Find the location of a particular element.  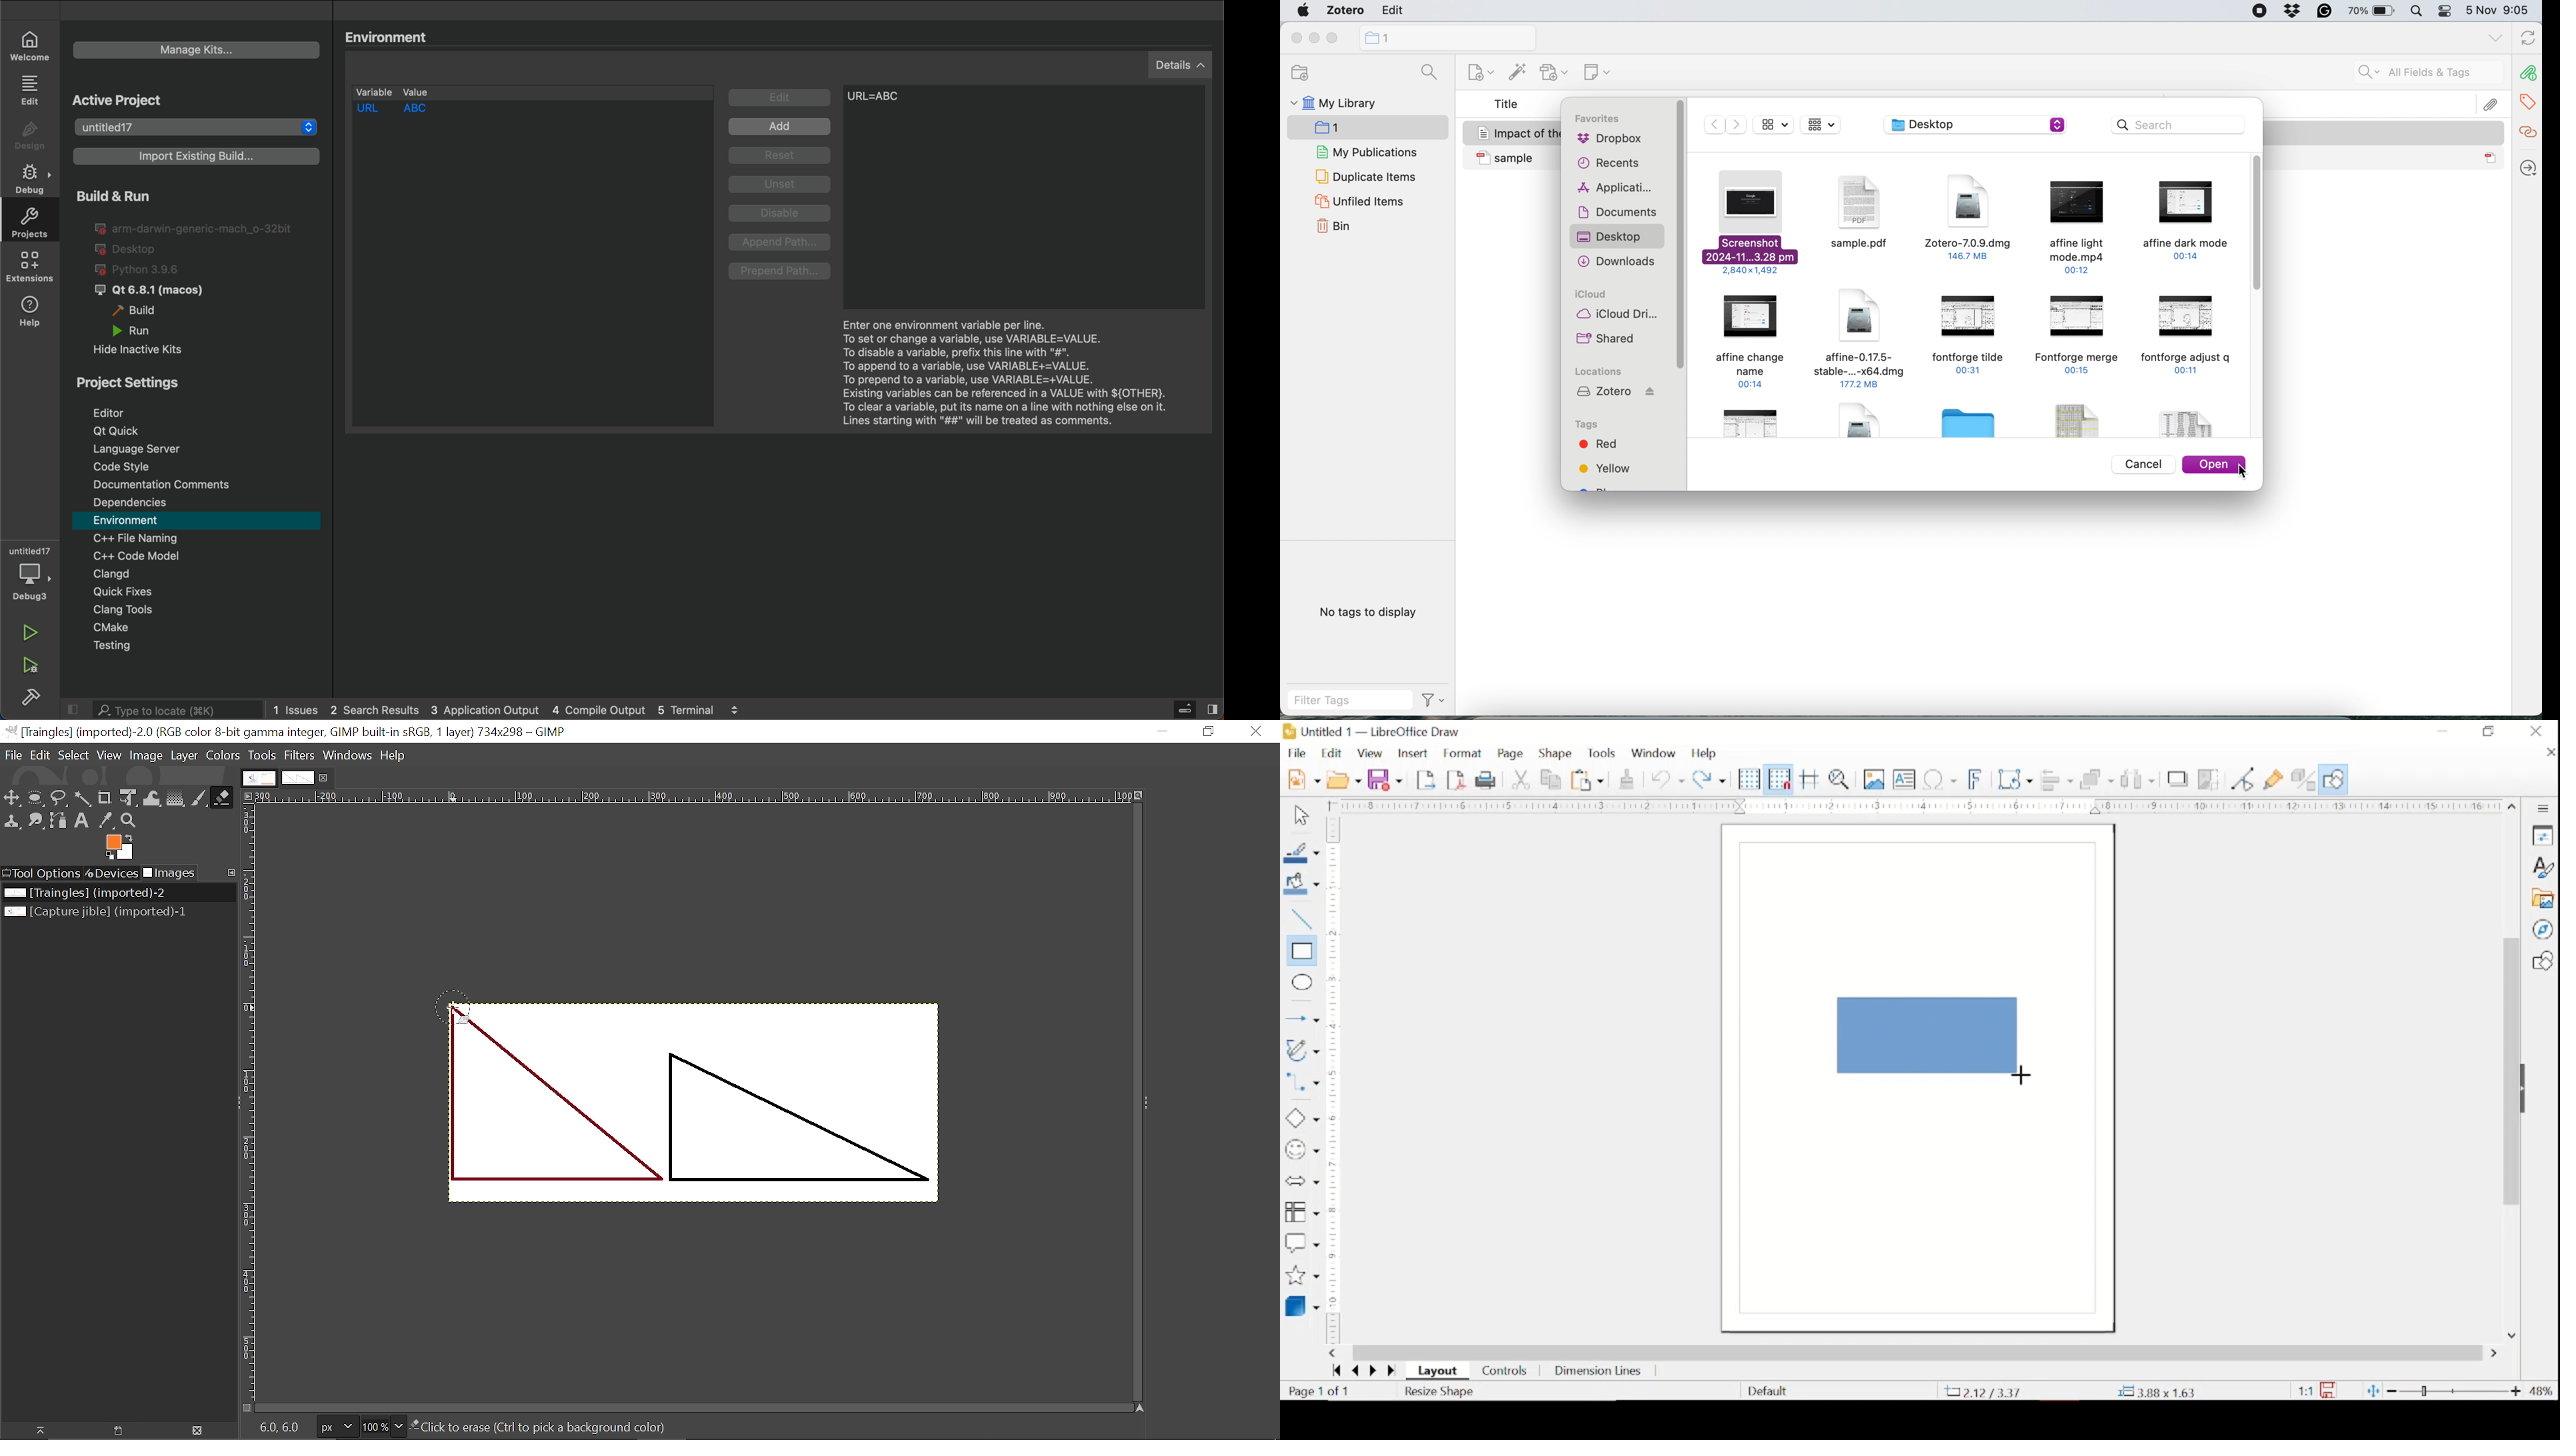

File is located at coordinates (1869, 426).